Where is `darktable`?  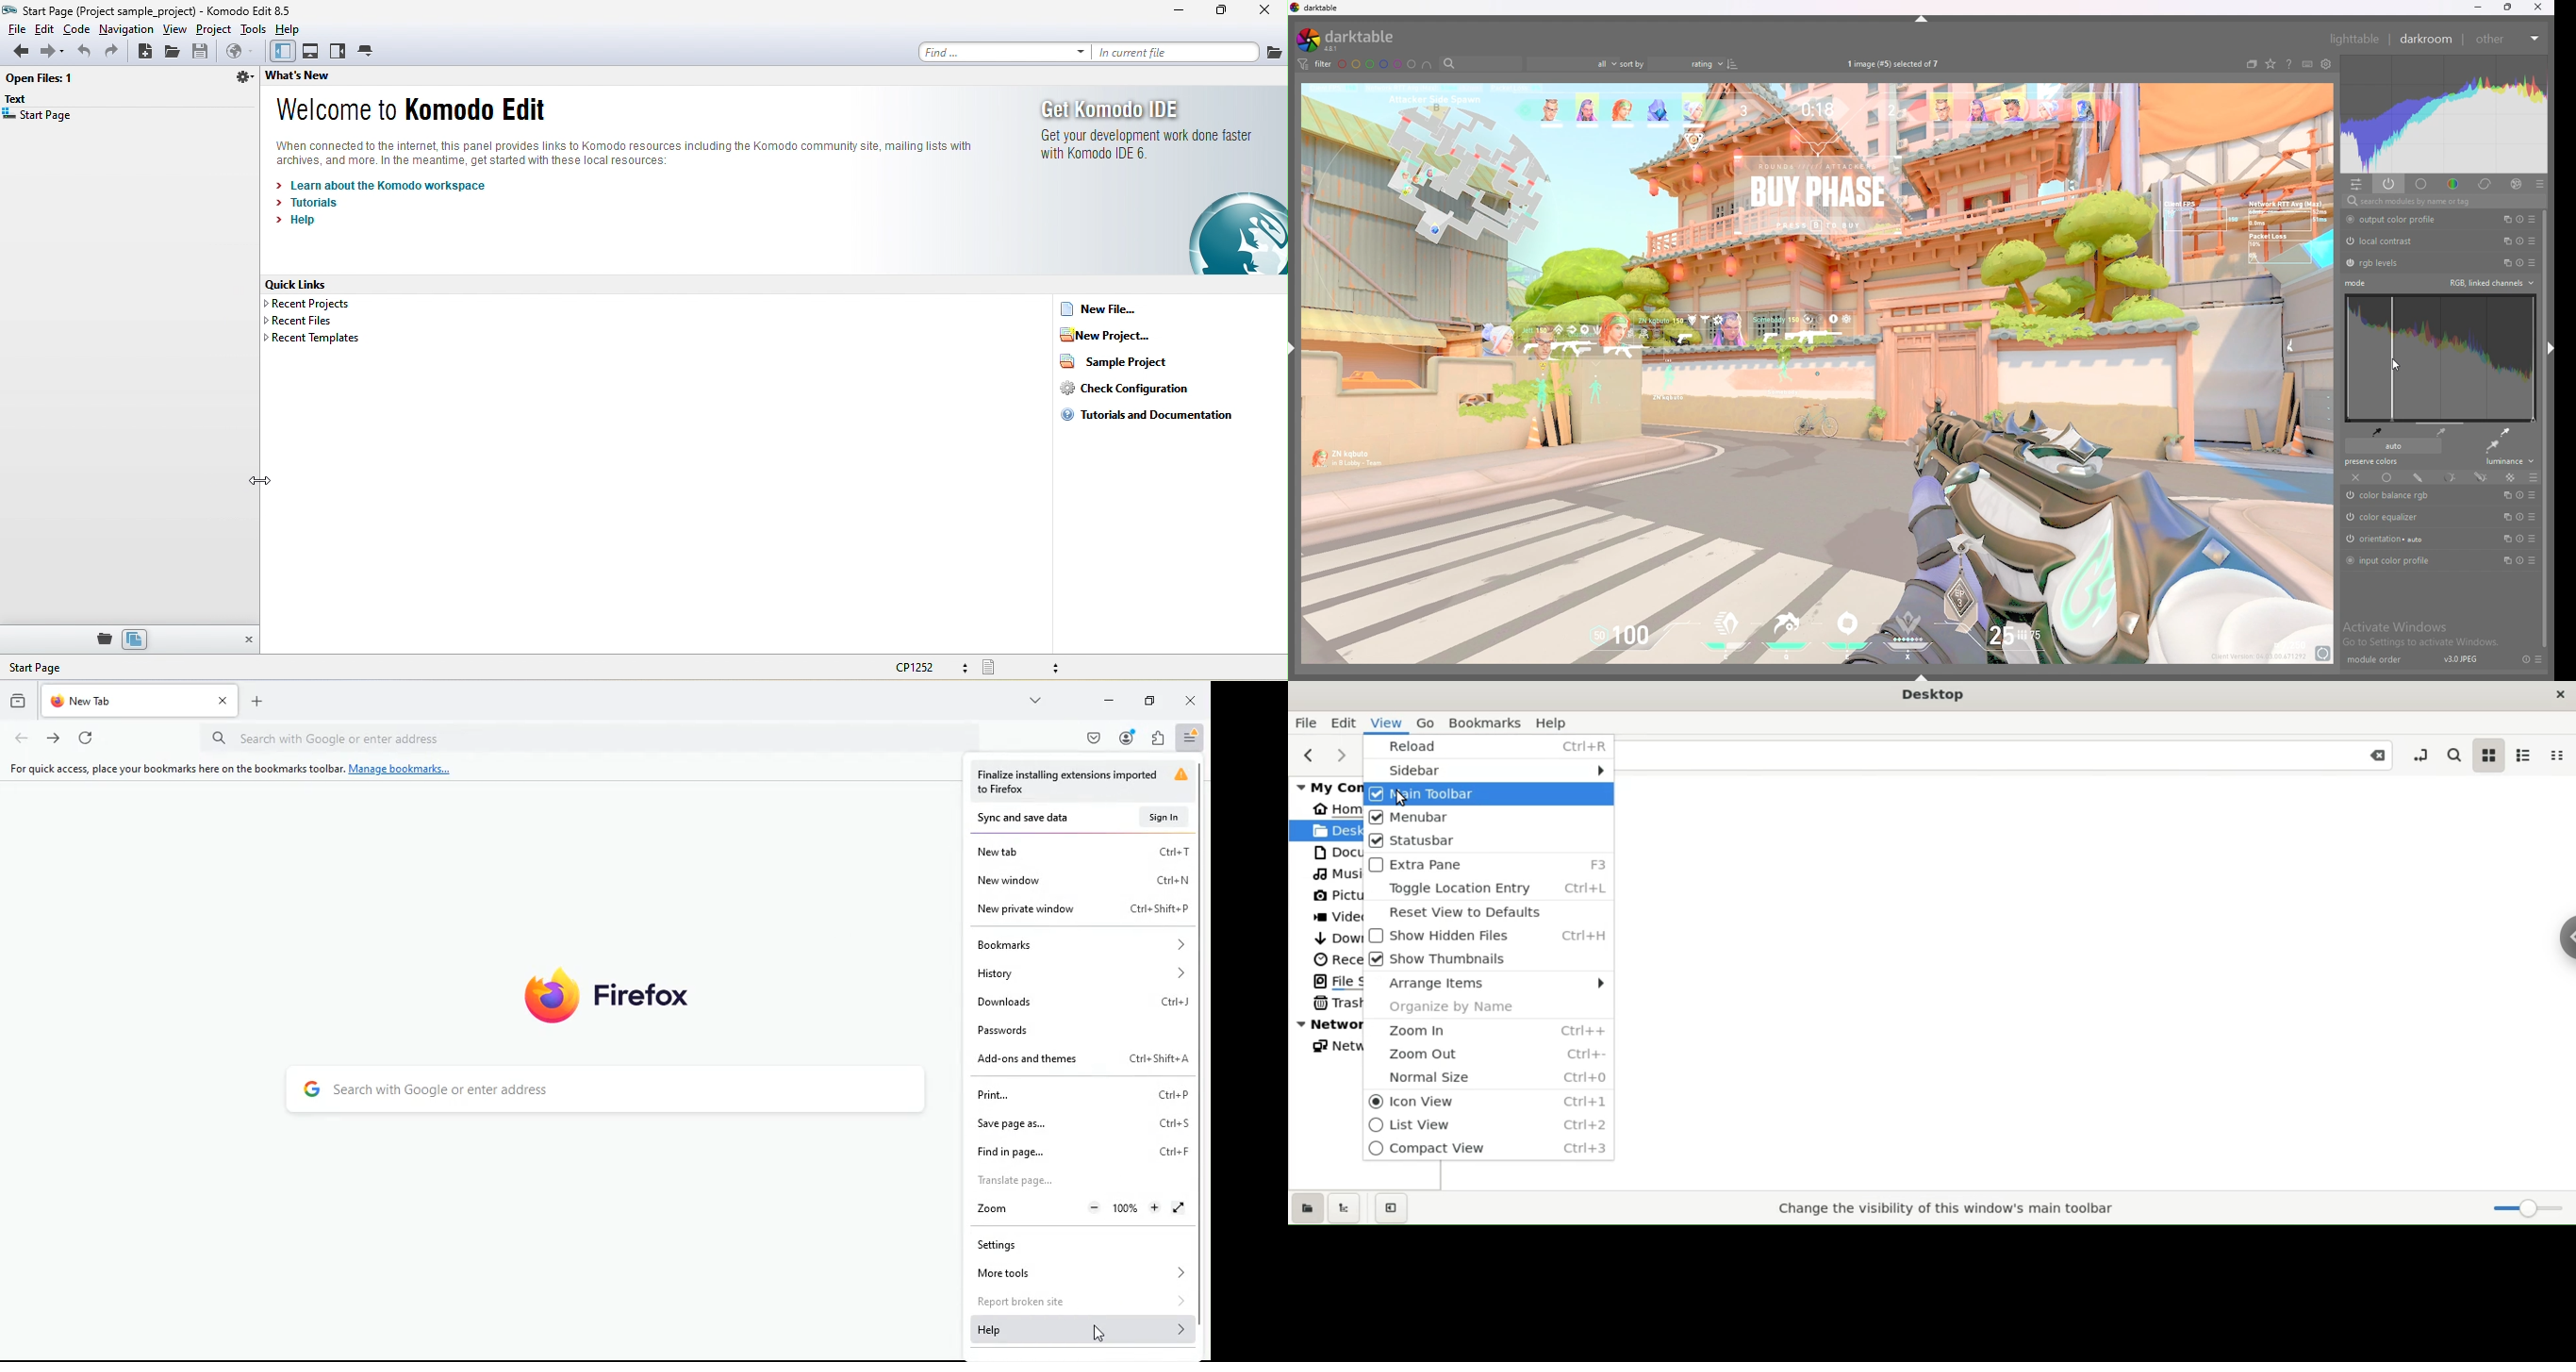 darktable is located at coordinates (1346, 40).